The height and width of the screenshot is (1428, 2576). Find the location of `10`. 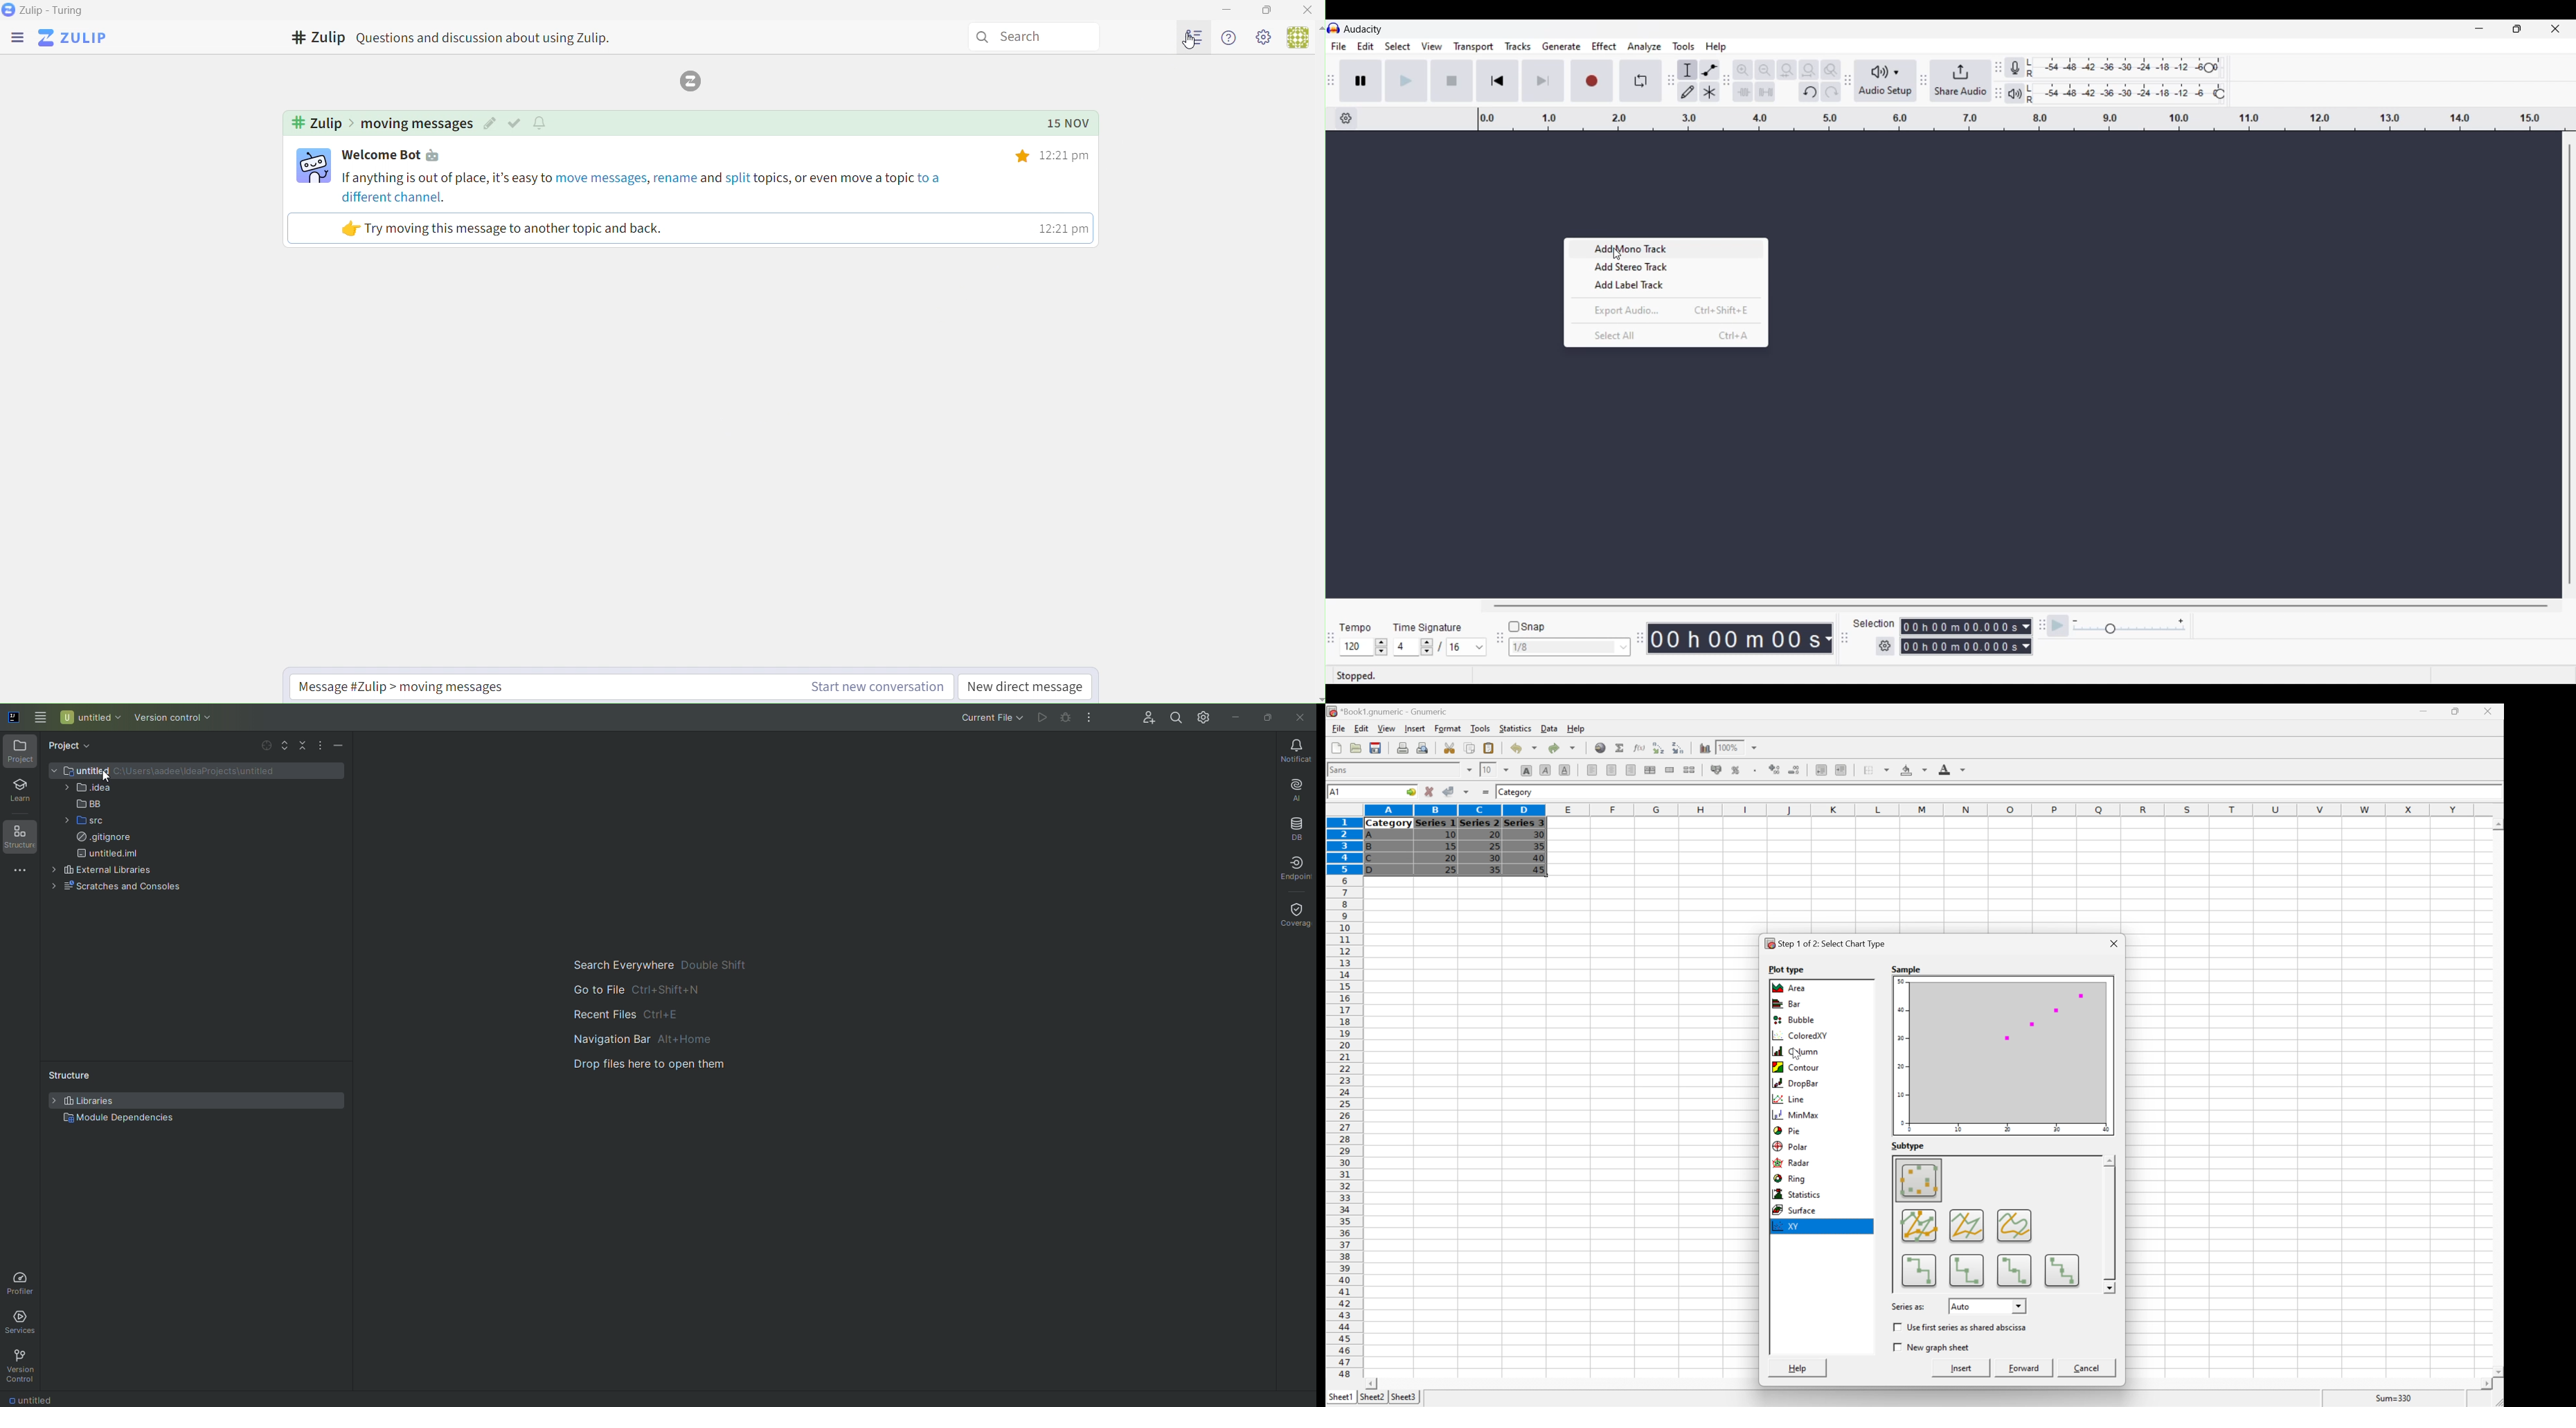

10 is located at coordinates (1487, 770).